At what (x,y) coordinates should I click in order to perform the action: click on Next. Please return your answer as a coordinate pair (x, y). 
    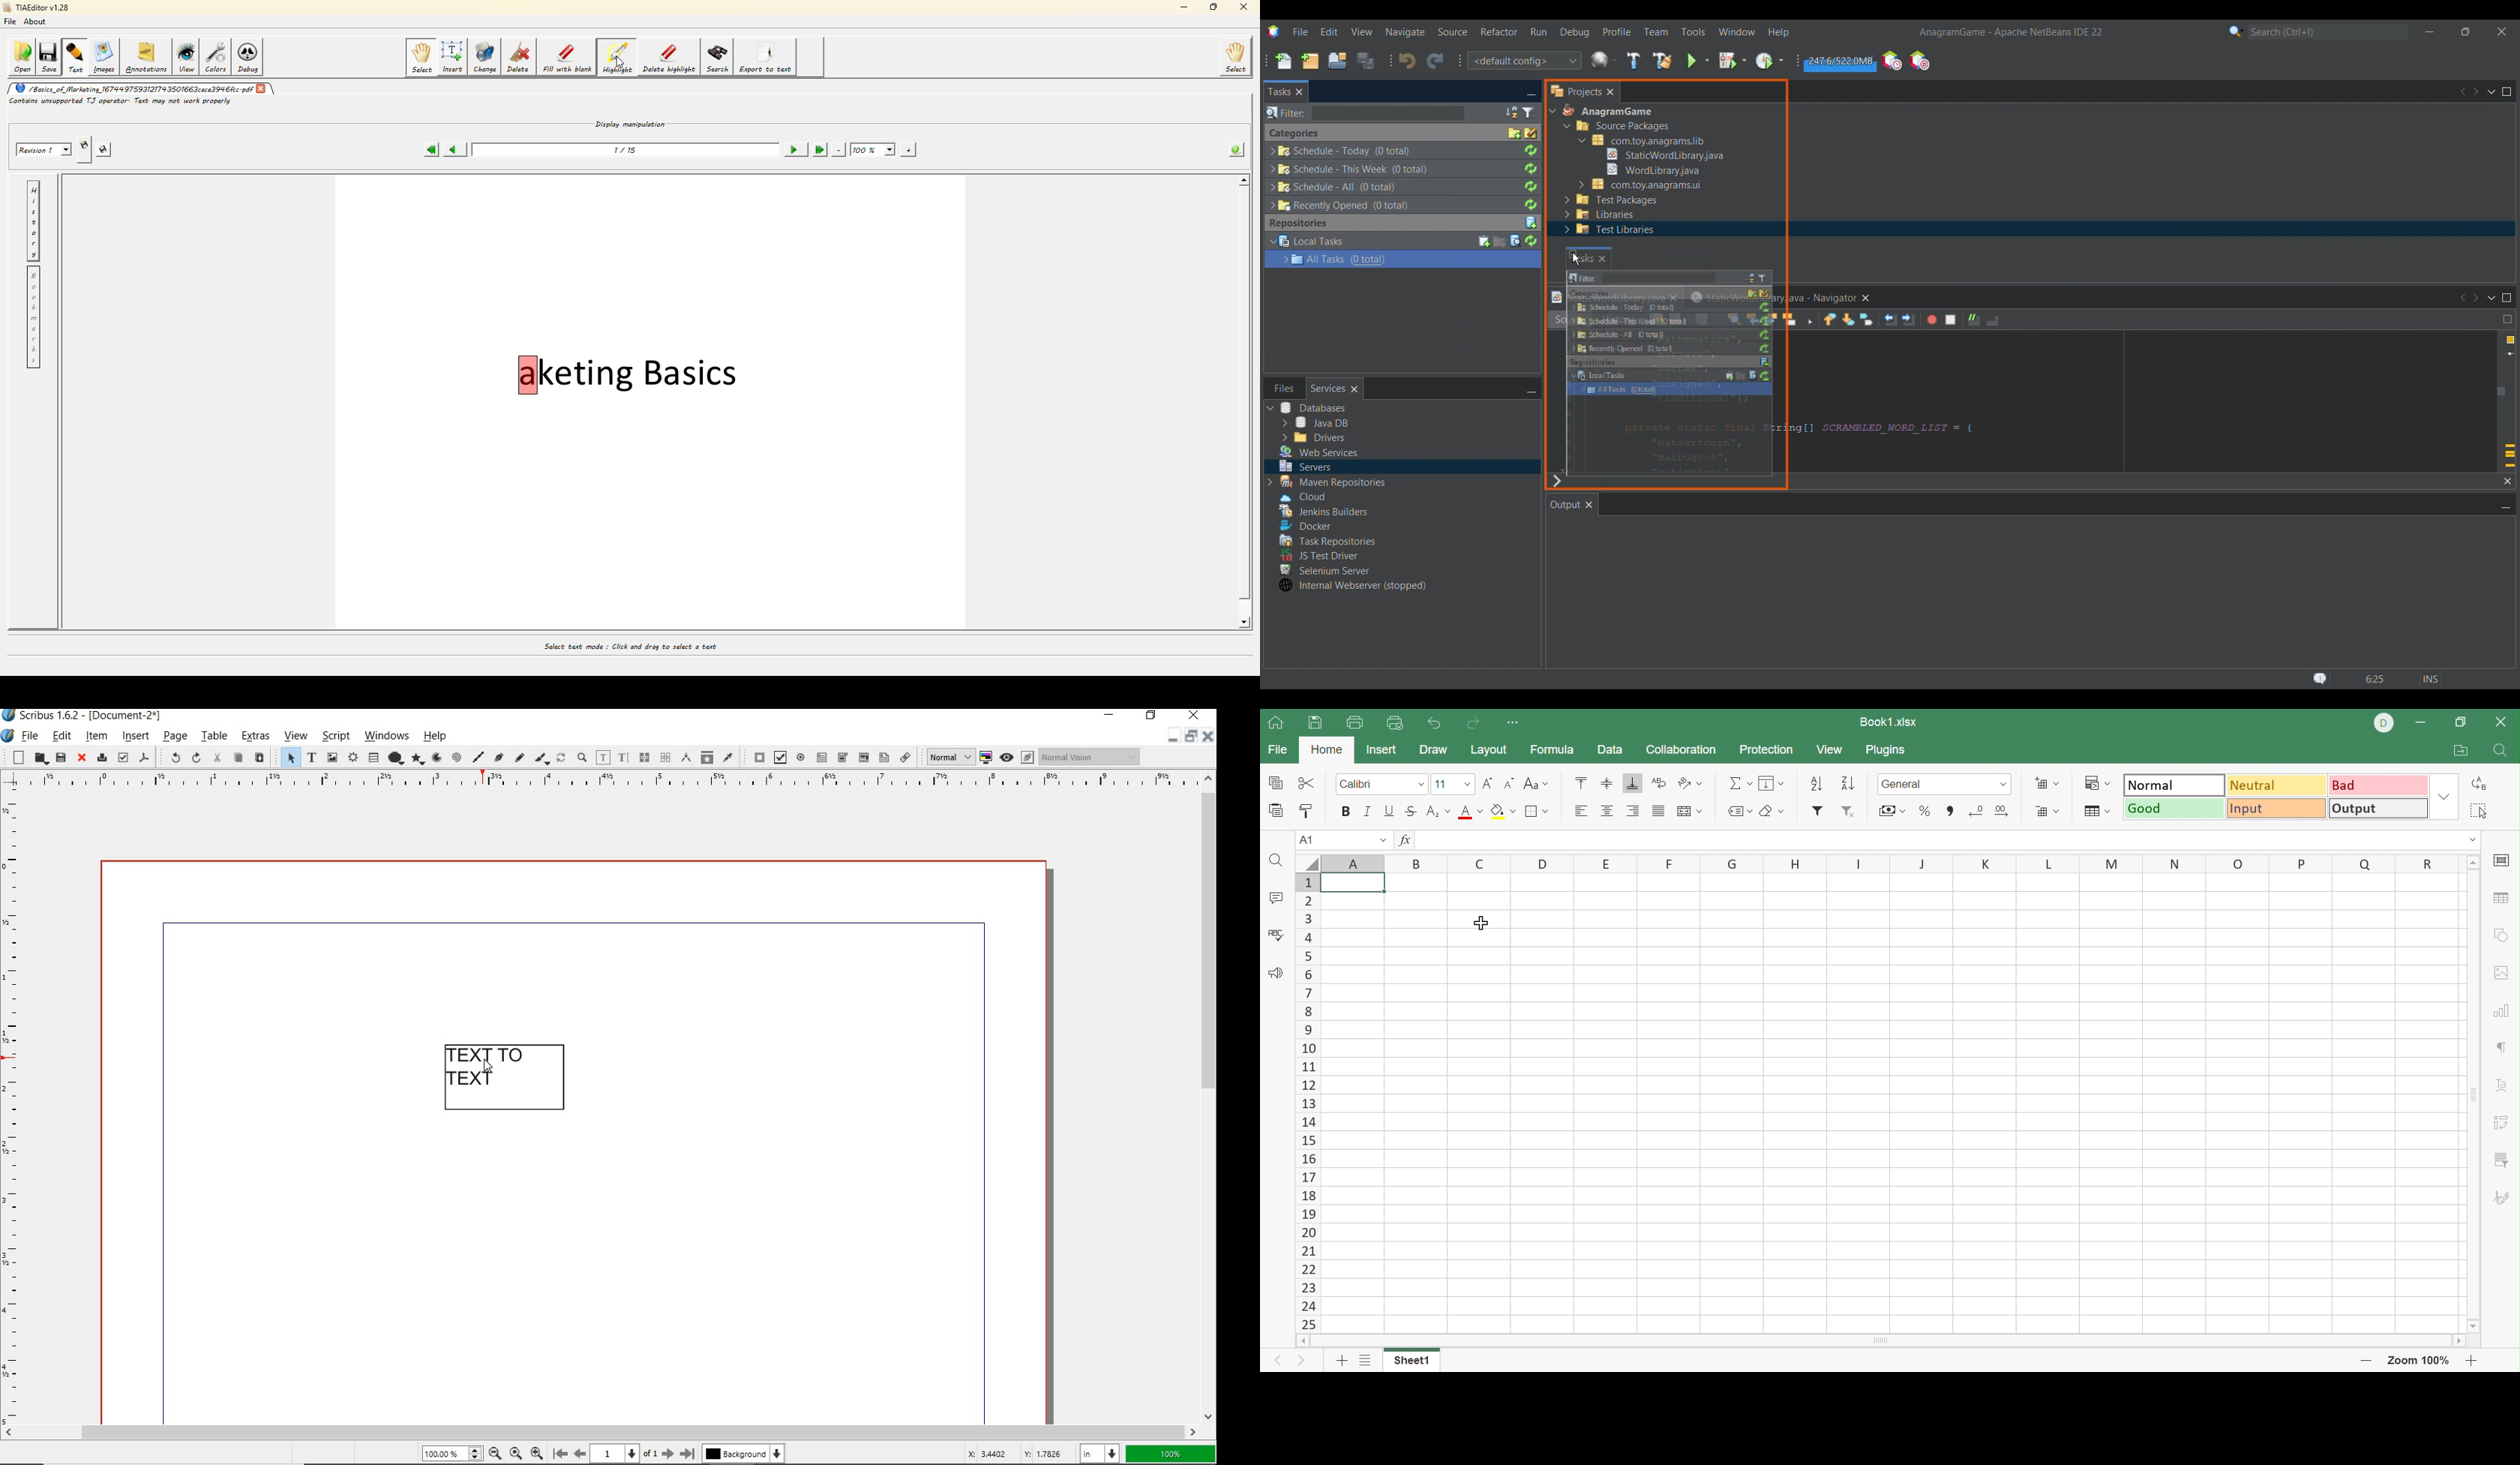
    Looking at the image, I should click on (1299, 1362).